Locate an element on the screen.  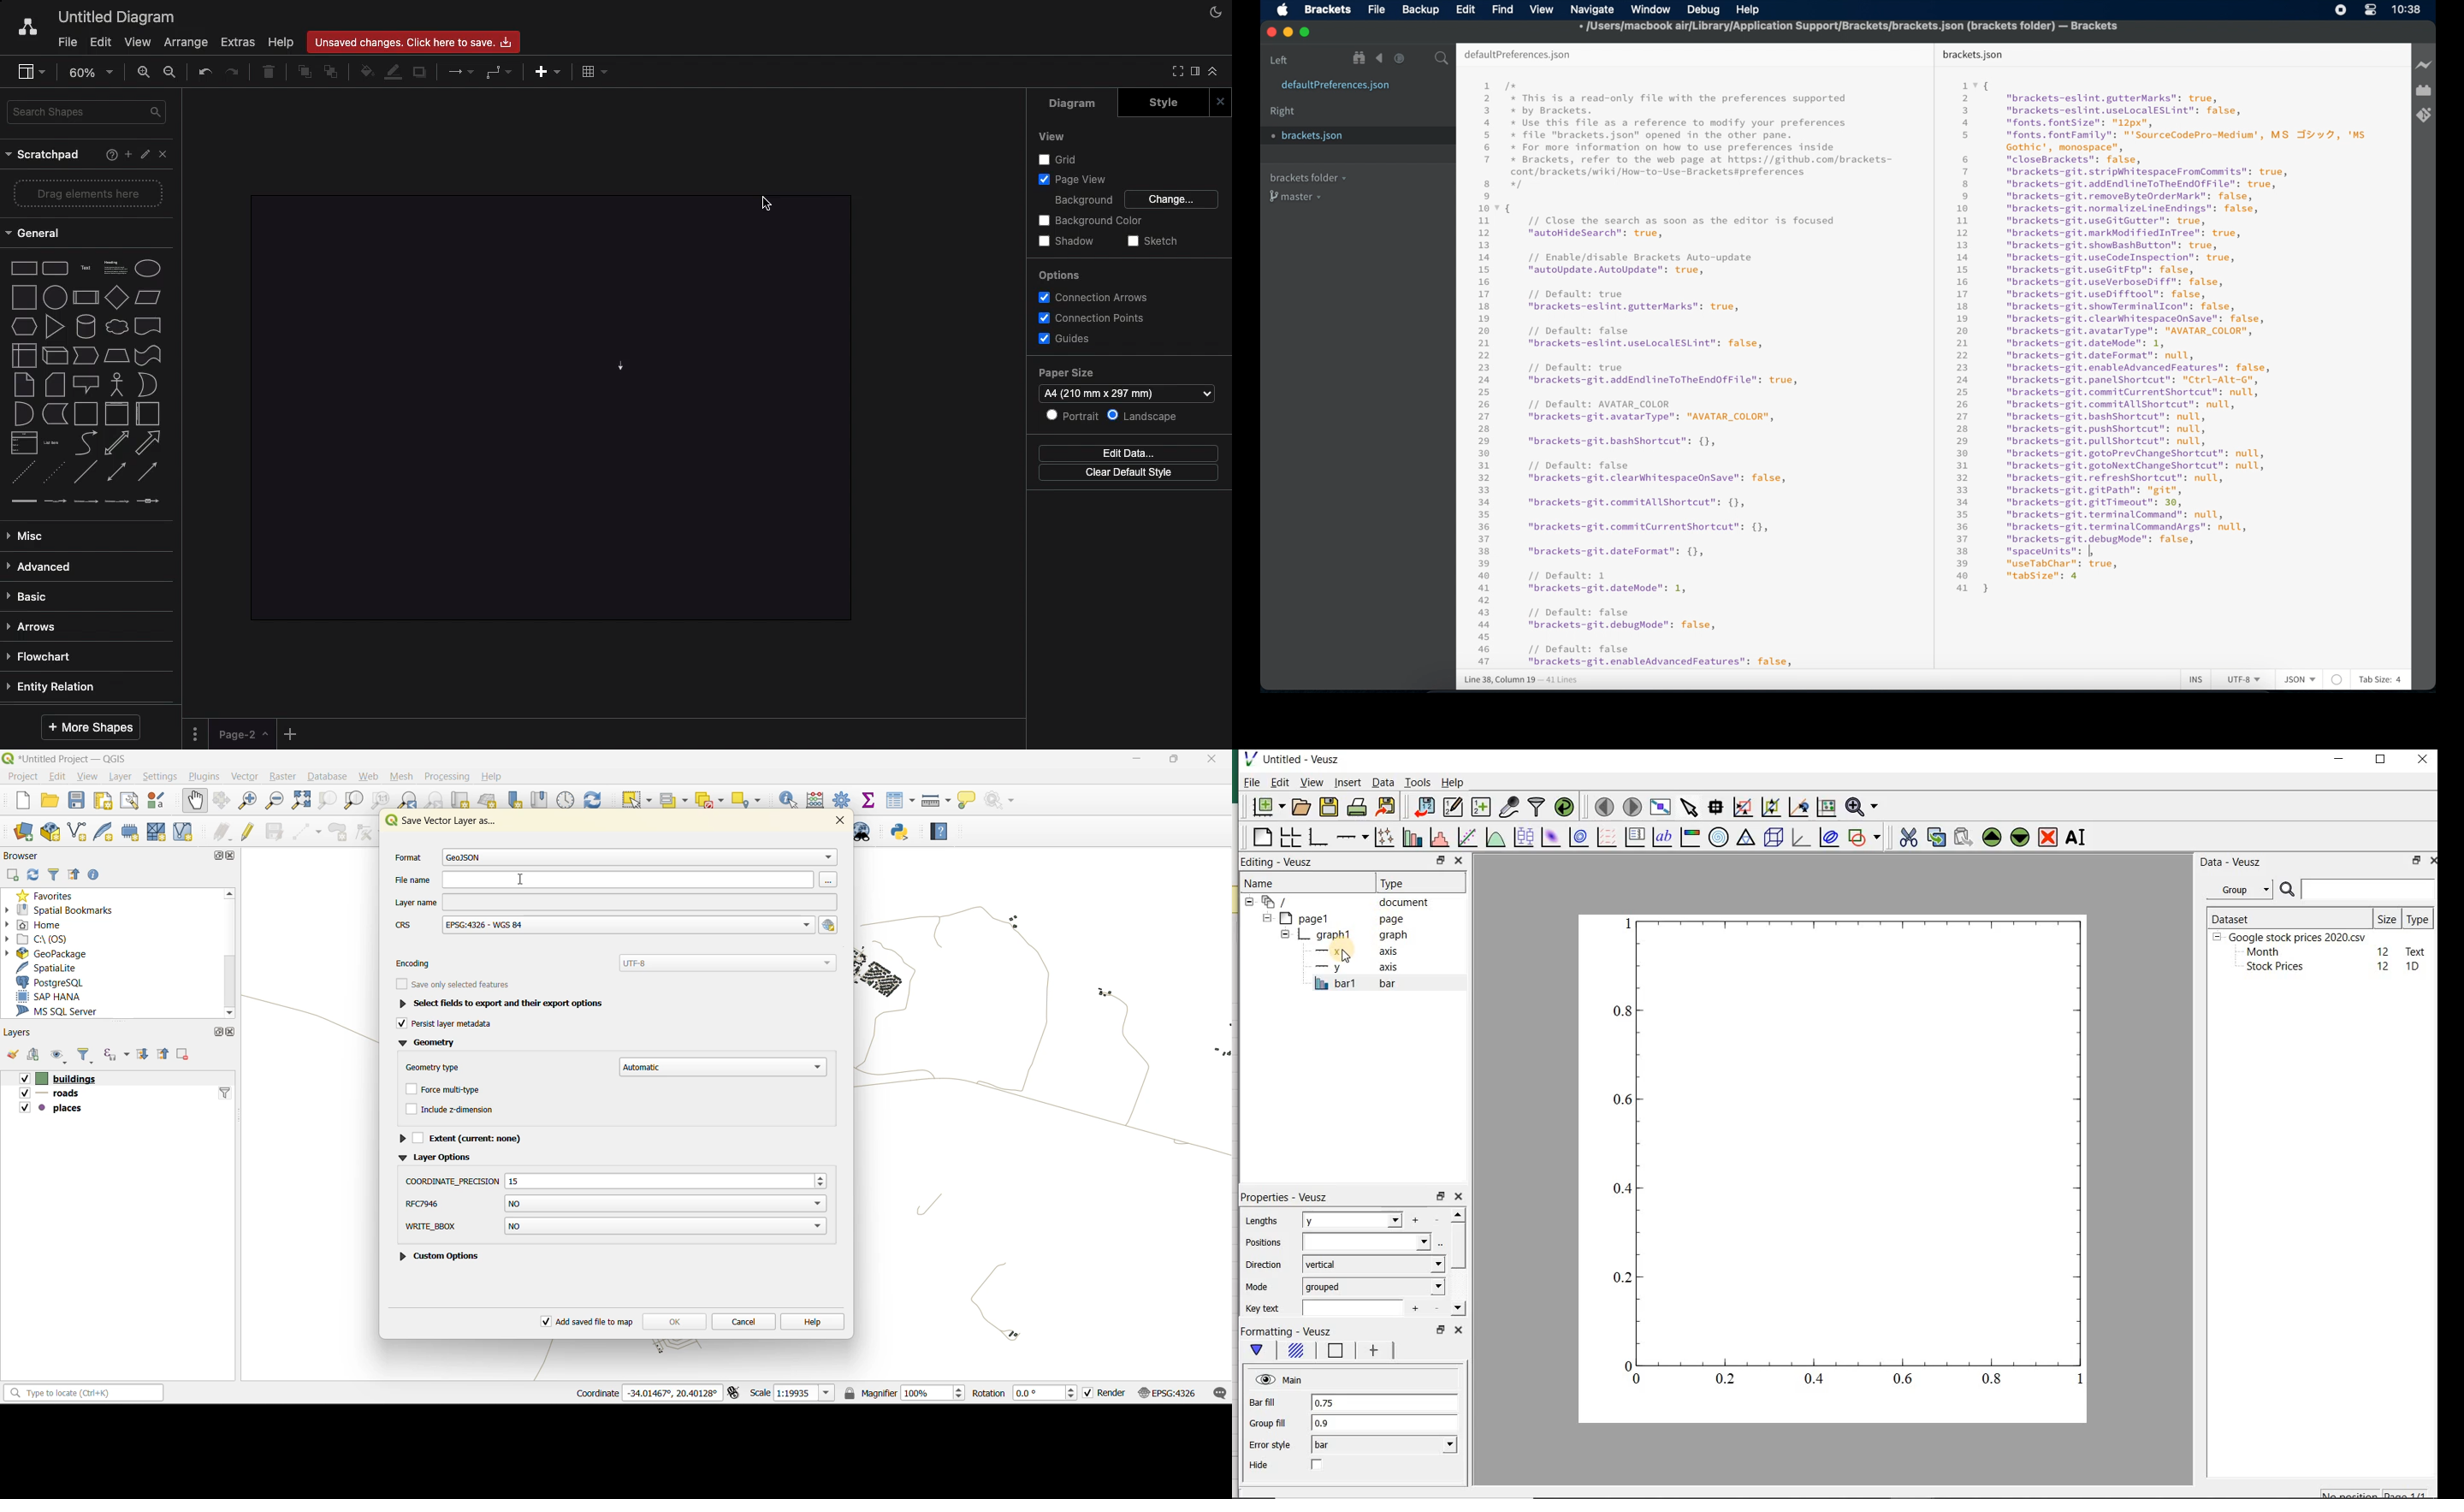
Formatting - Veusz is located at coordinates (1287, 1332).